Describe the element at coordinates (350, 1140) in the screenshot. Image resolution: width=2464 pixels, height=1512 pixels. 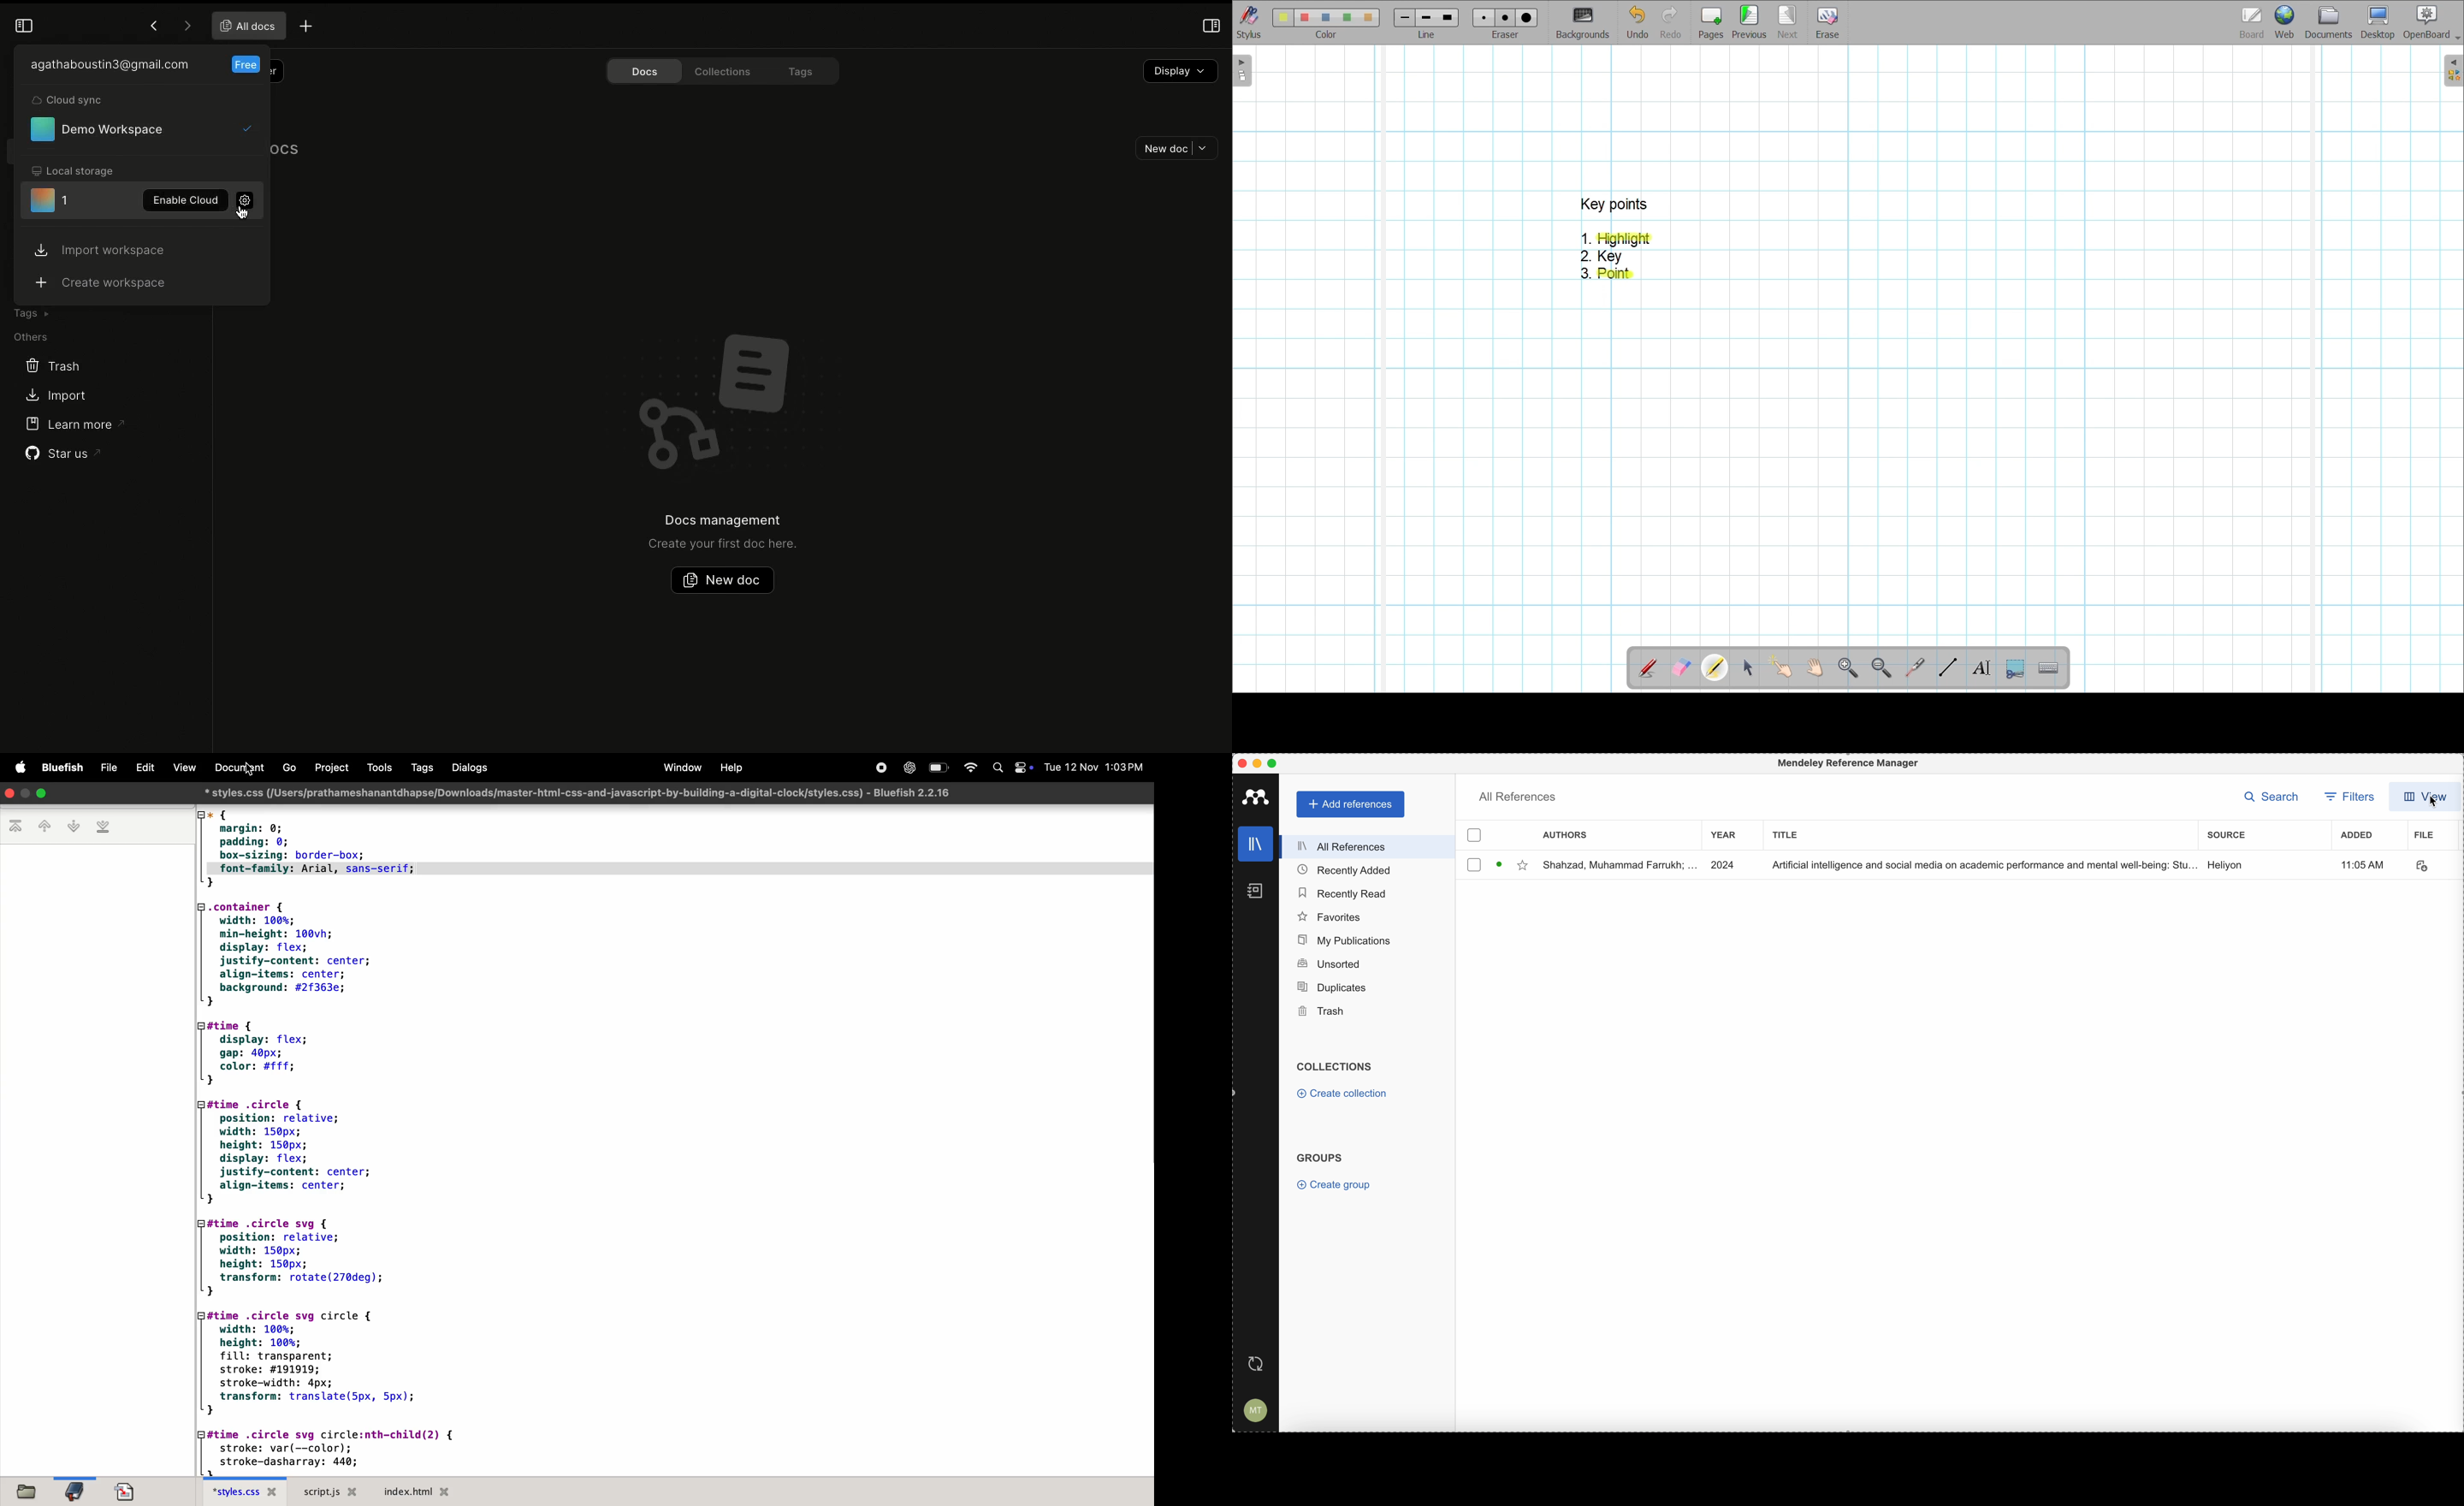
I see `code block` at that location.